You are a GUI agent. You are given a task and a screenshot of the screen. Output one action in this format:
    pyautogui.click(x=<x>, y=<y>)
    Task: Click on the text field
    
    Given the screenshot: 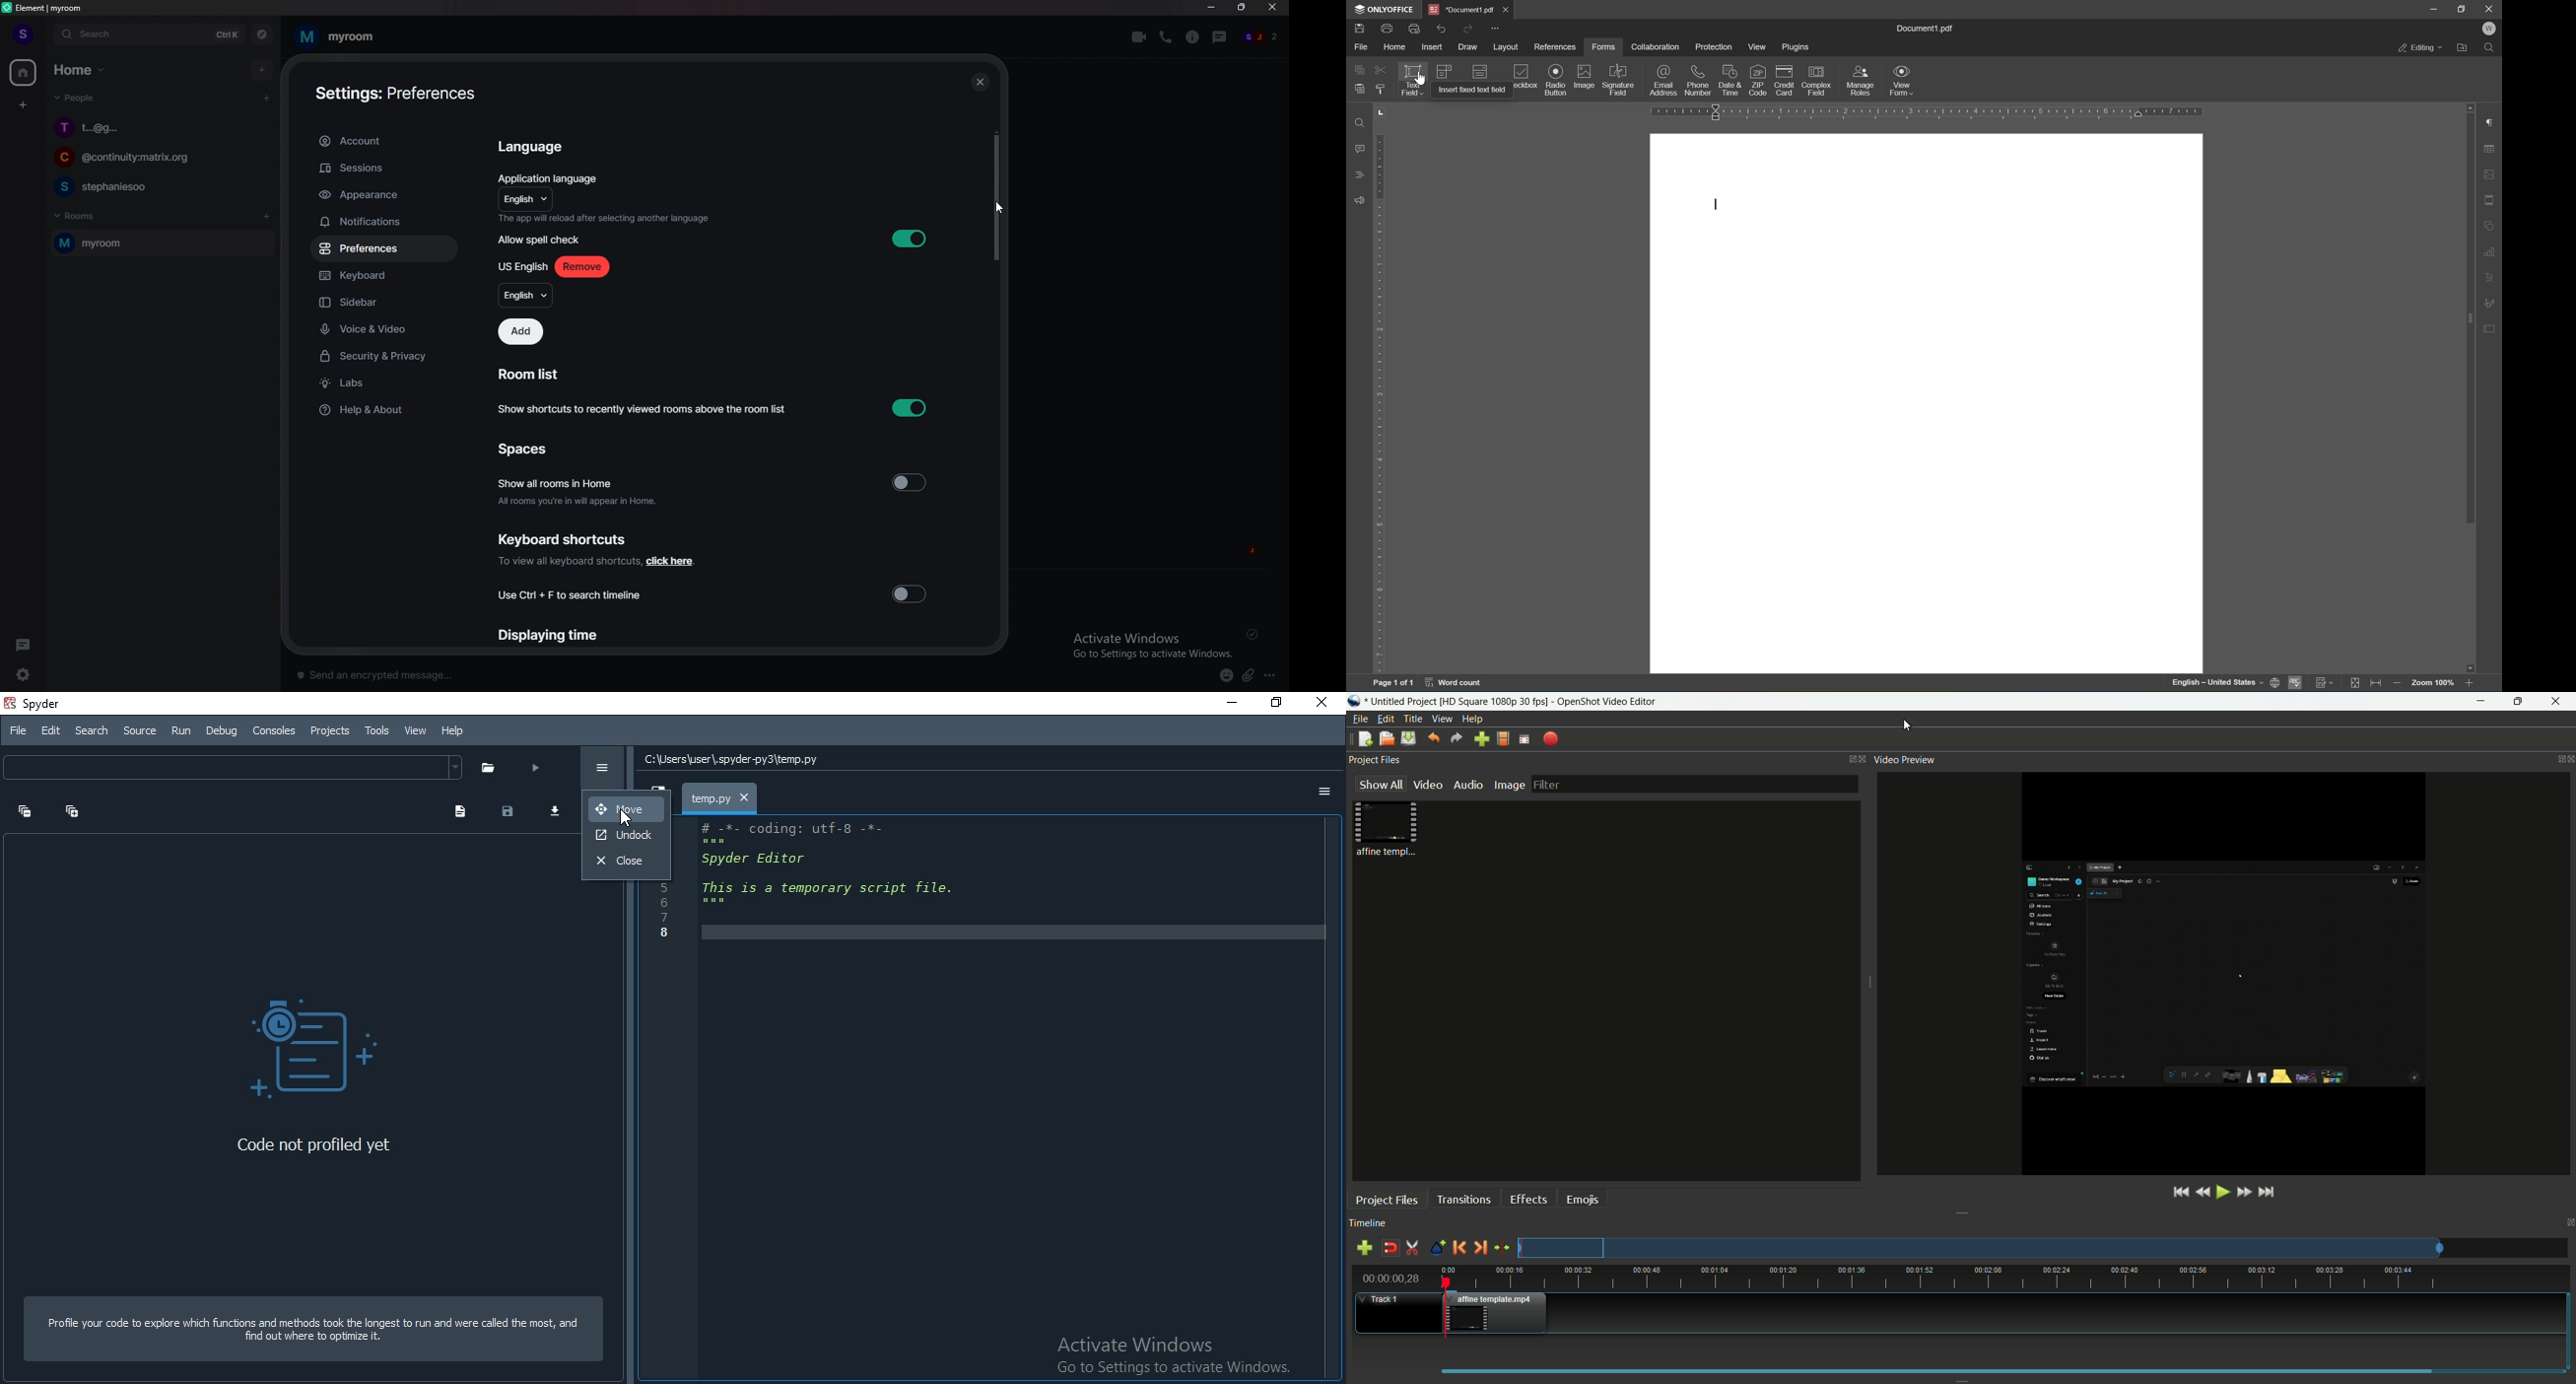 What is the action you would take?
    pyautogui.click(x=1411, y=79)
    